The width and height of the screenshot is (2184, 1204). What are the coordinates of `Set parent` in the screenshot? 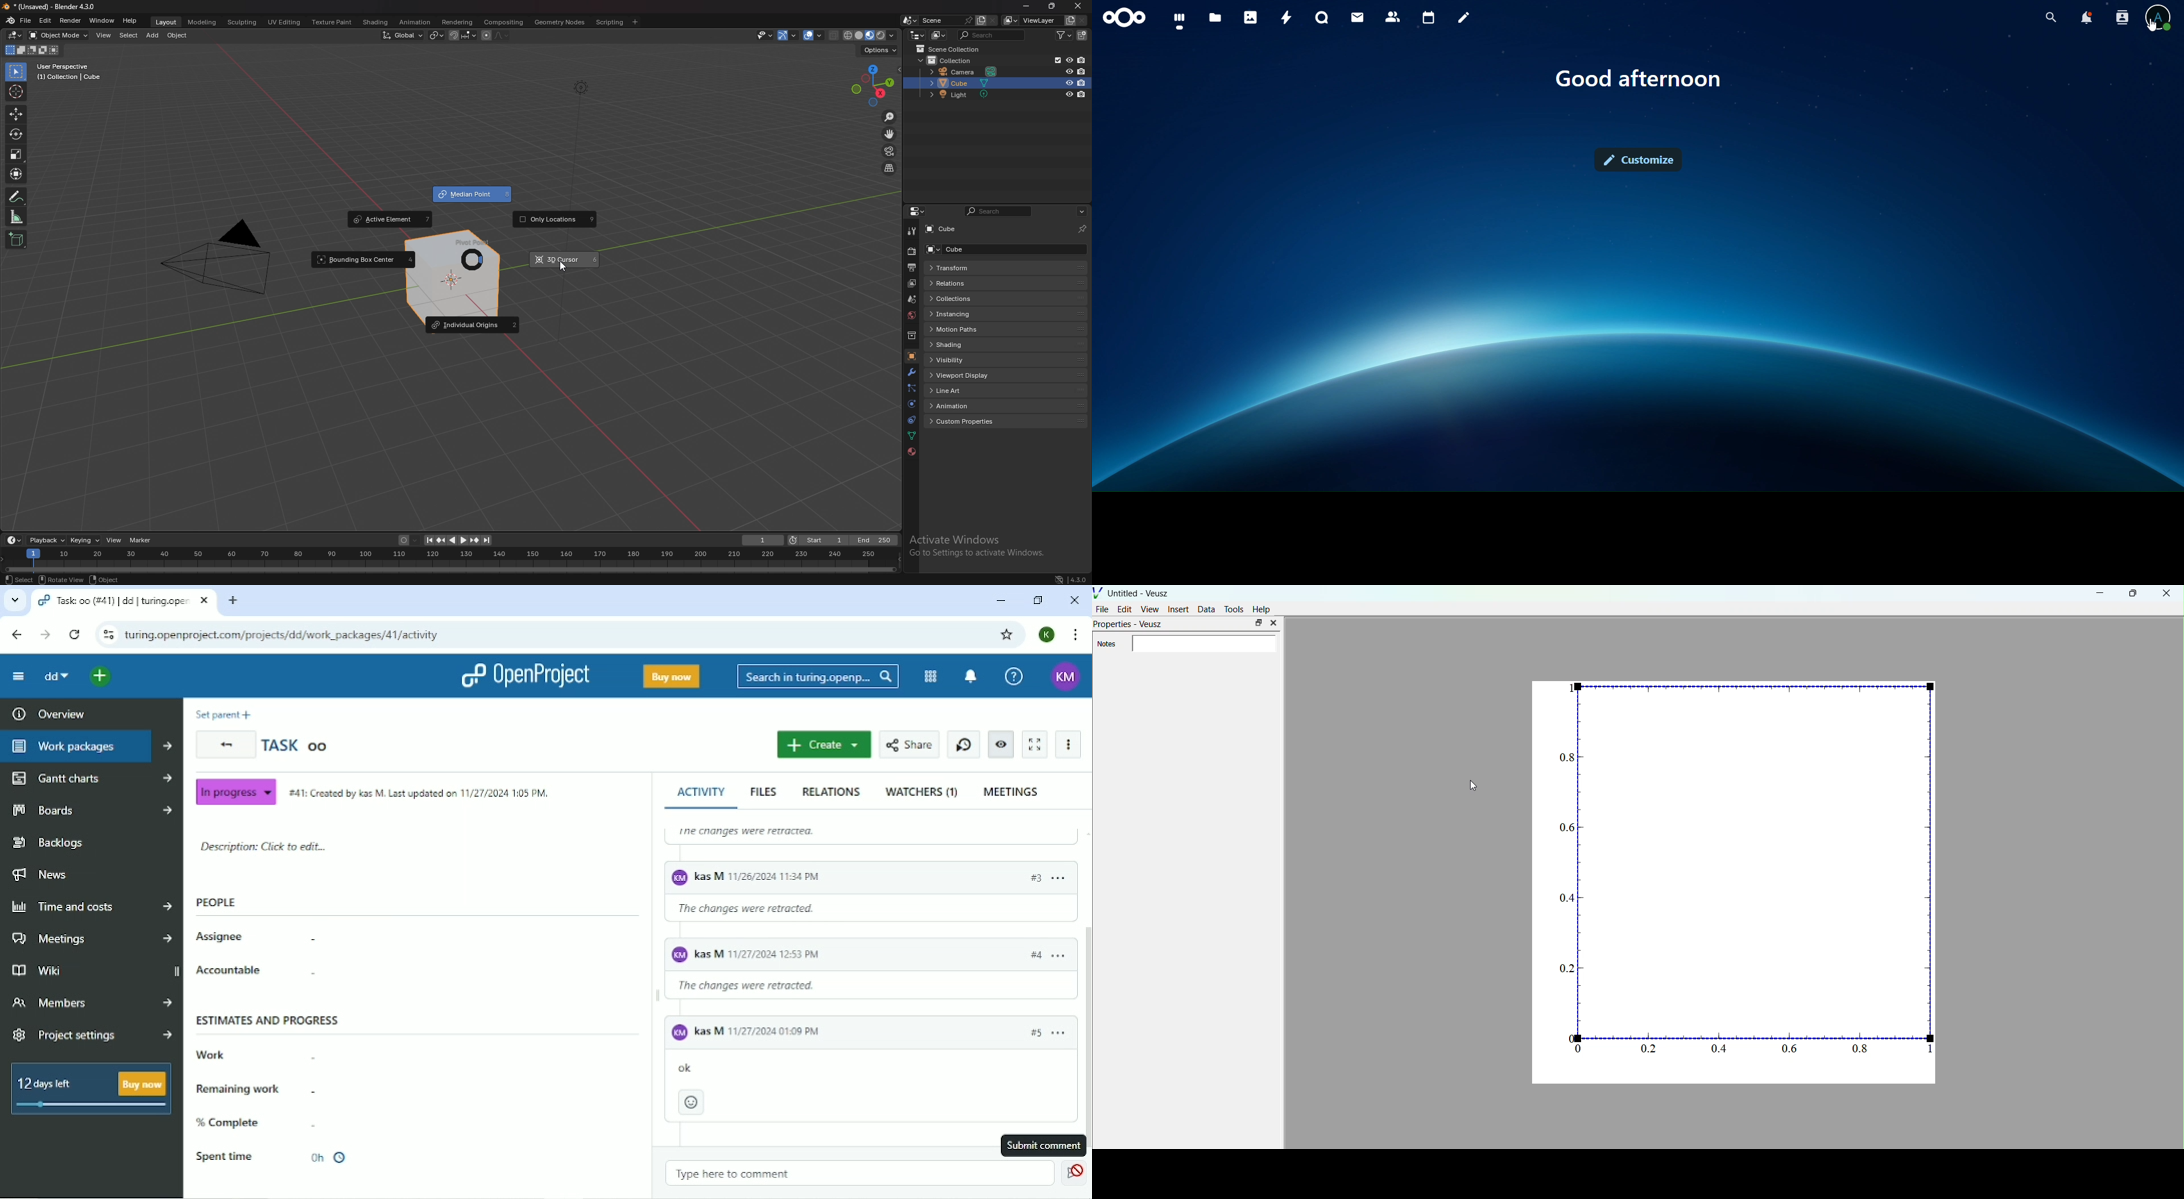 It's located at (223, 715).